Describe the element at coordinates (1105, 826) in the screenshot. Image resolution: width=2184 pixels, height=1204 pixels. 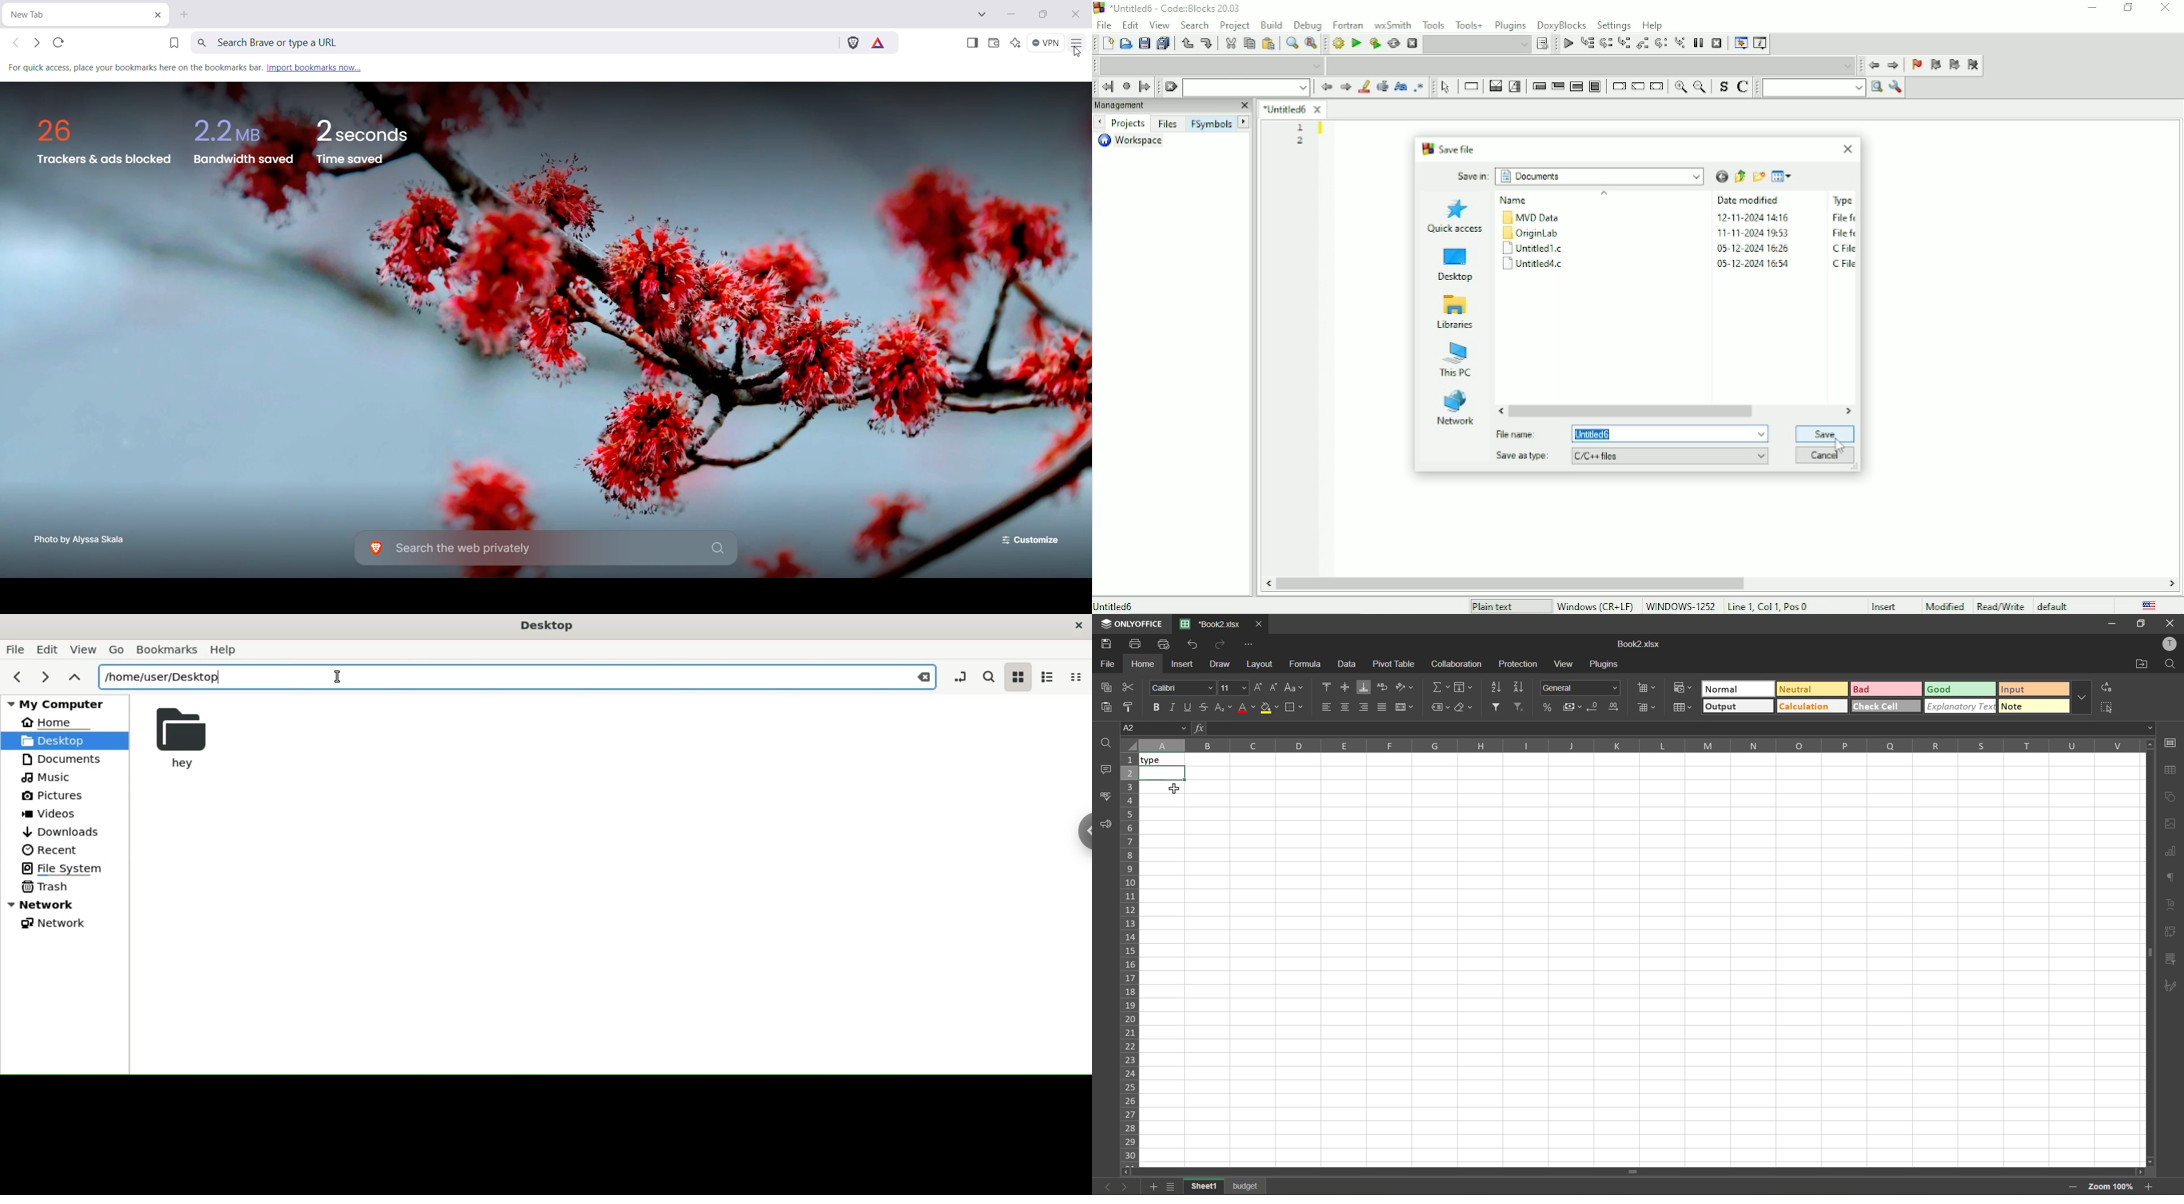
I see `feedback` at that location.